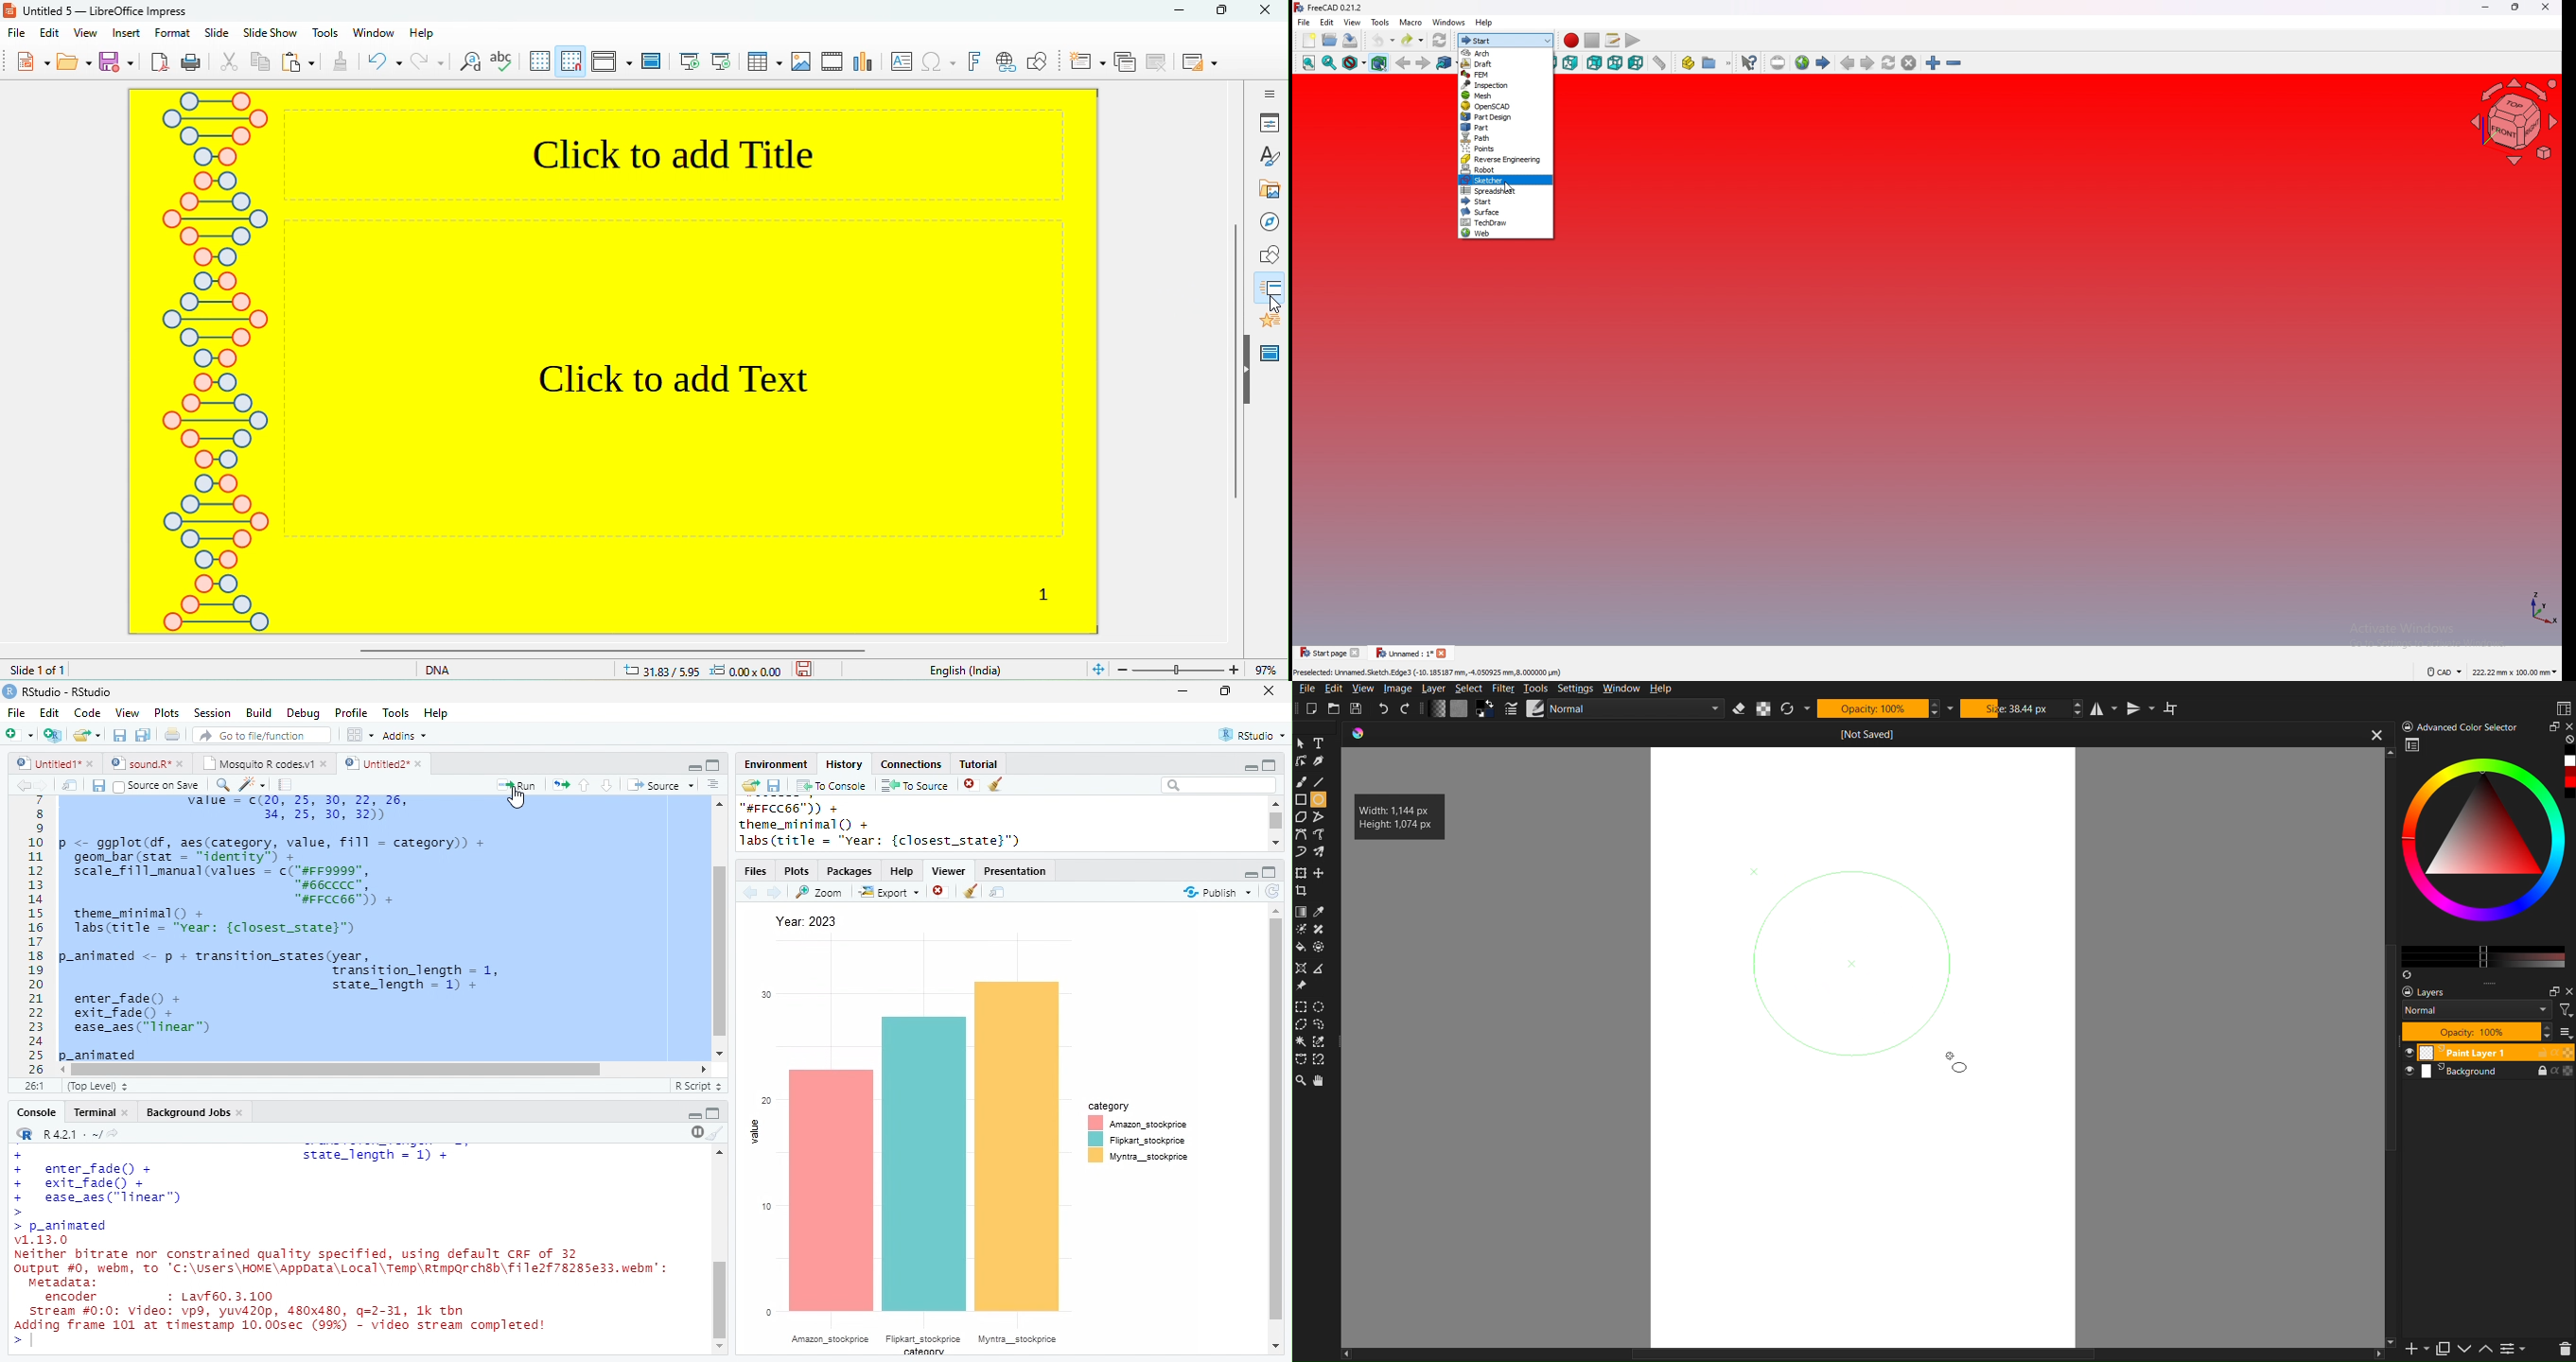  What do you see at coordinates (1506, 116) in the screenshot?
I see `part design` at bounding box center [1506, 116].